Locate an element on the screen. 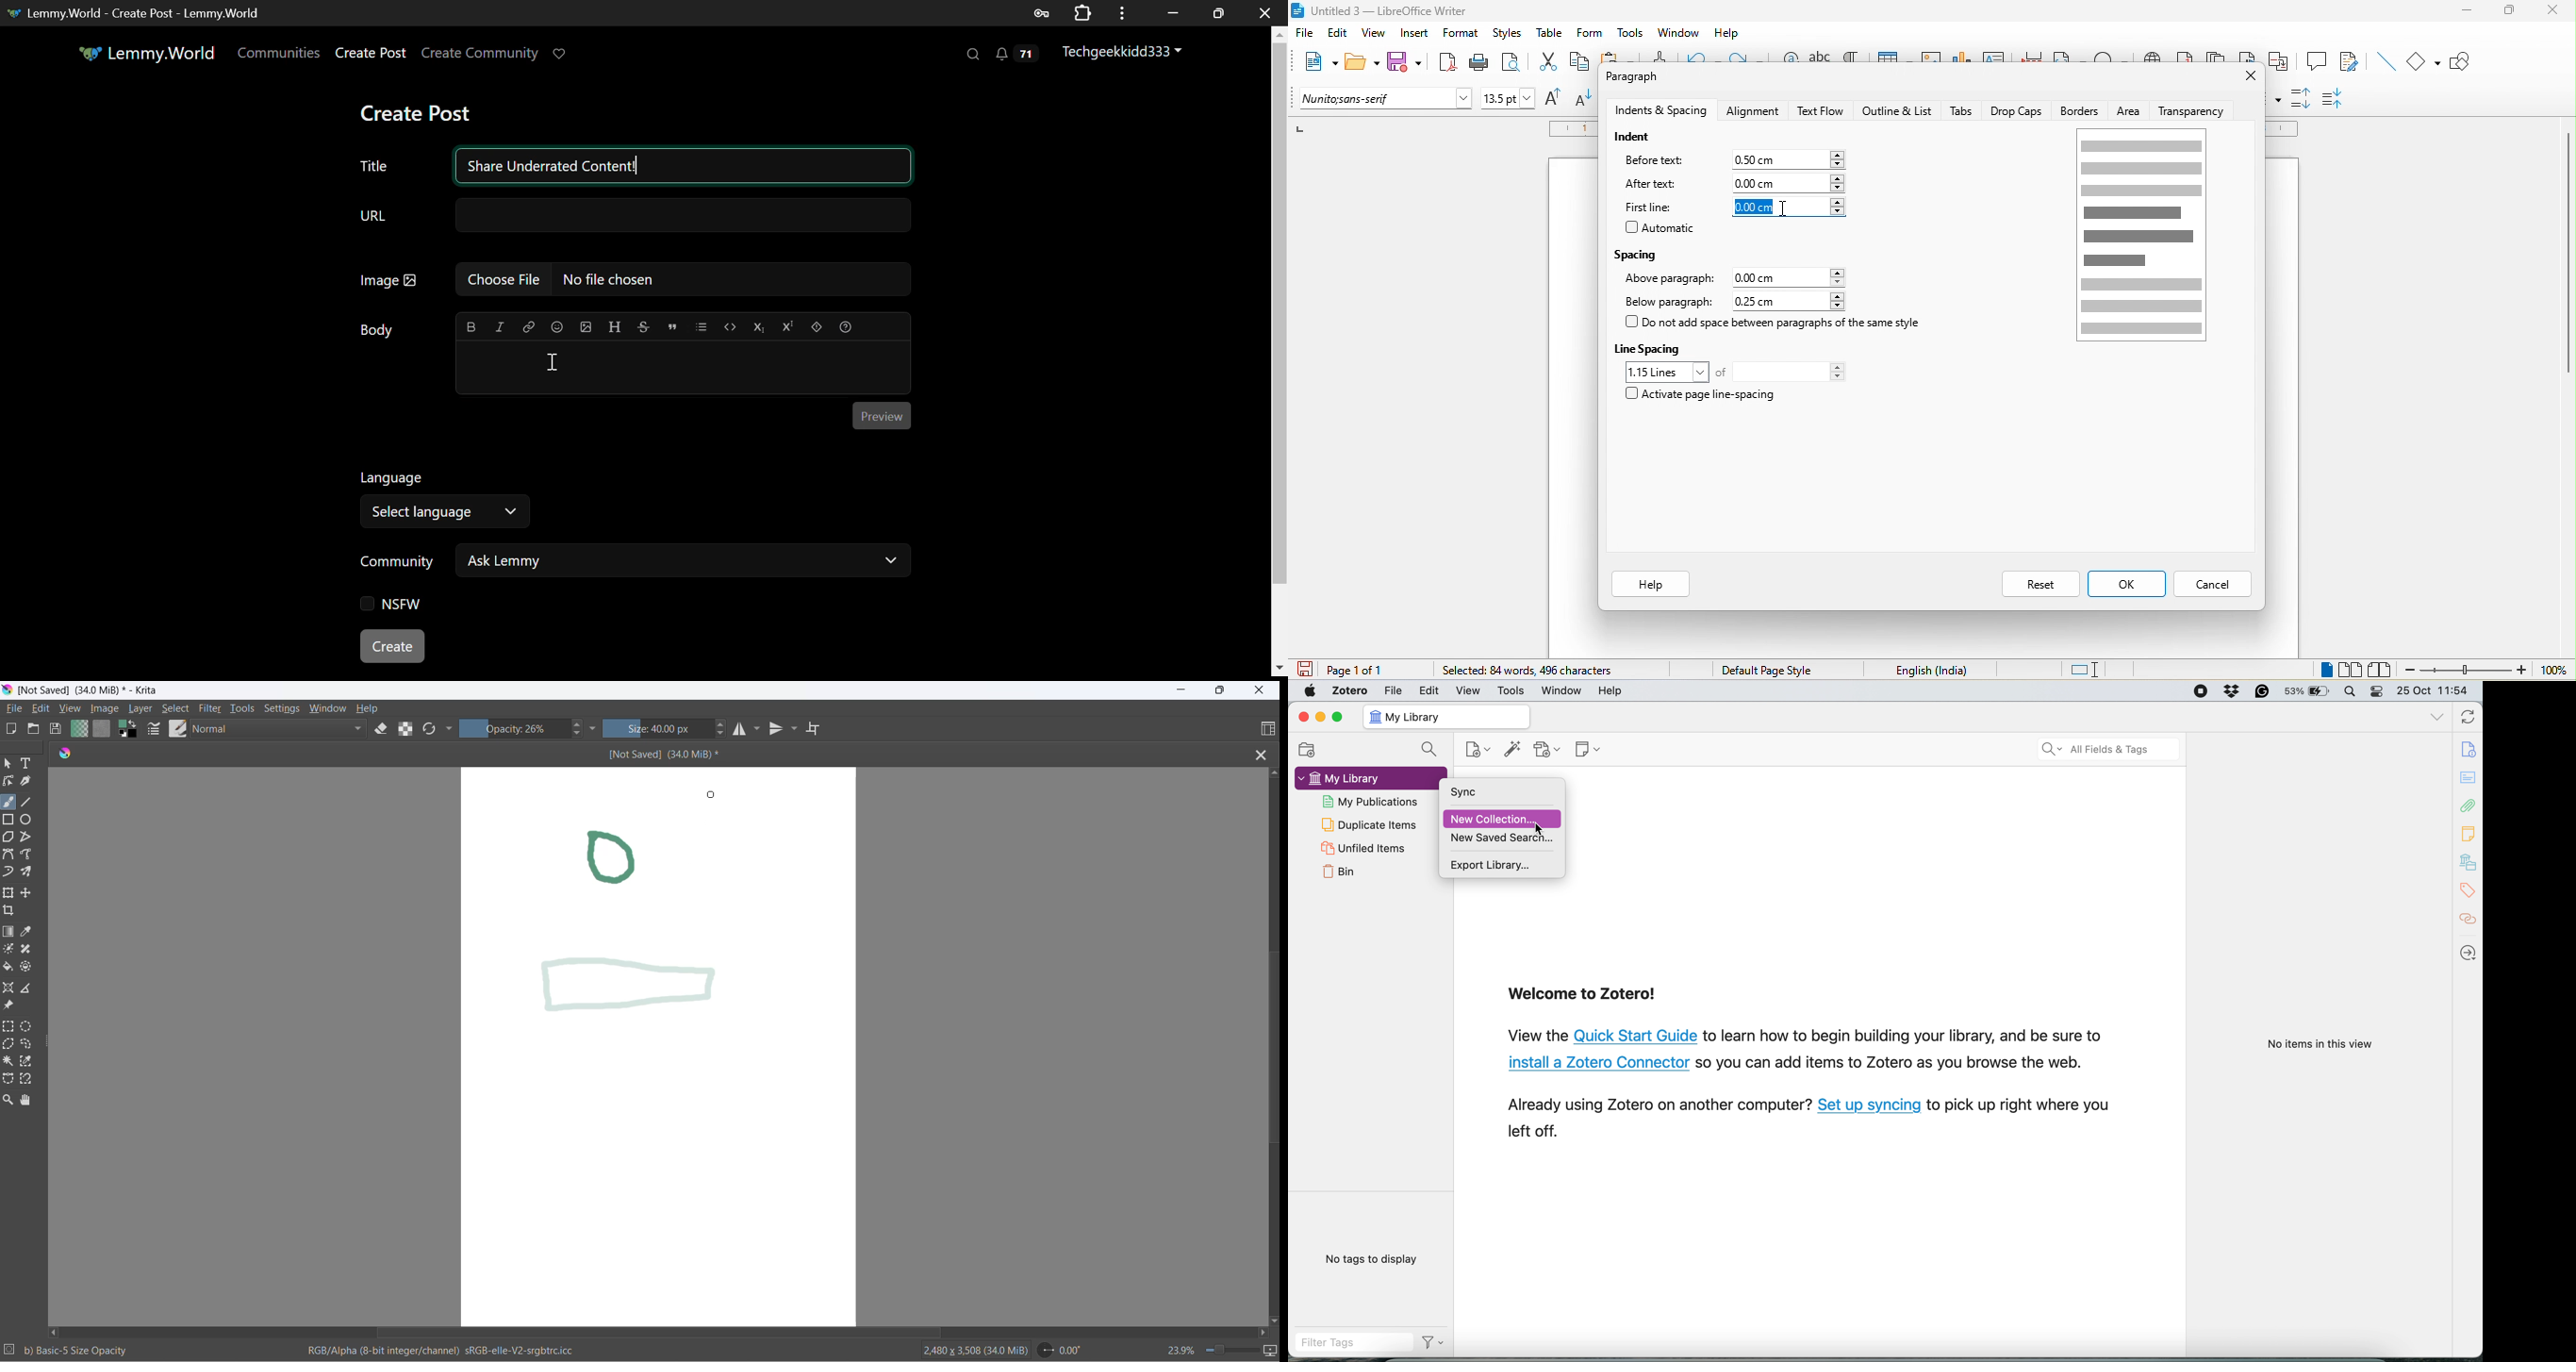 This screenshot has width=2576, height=1372. vertical mirror tool is located at coordinates (778, 729).